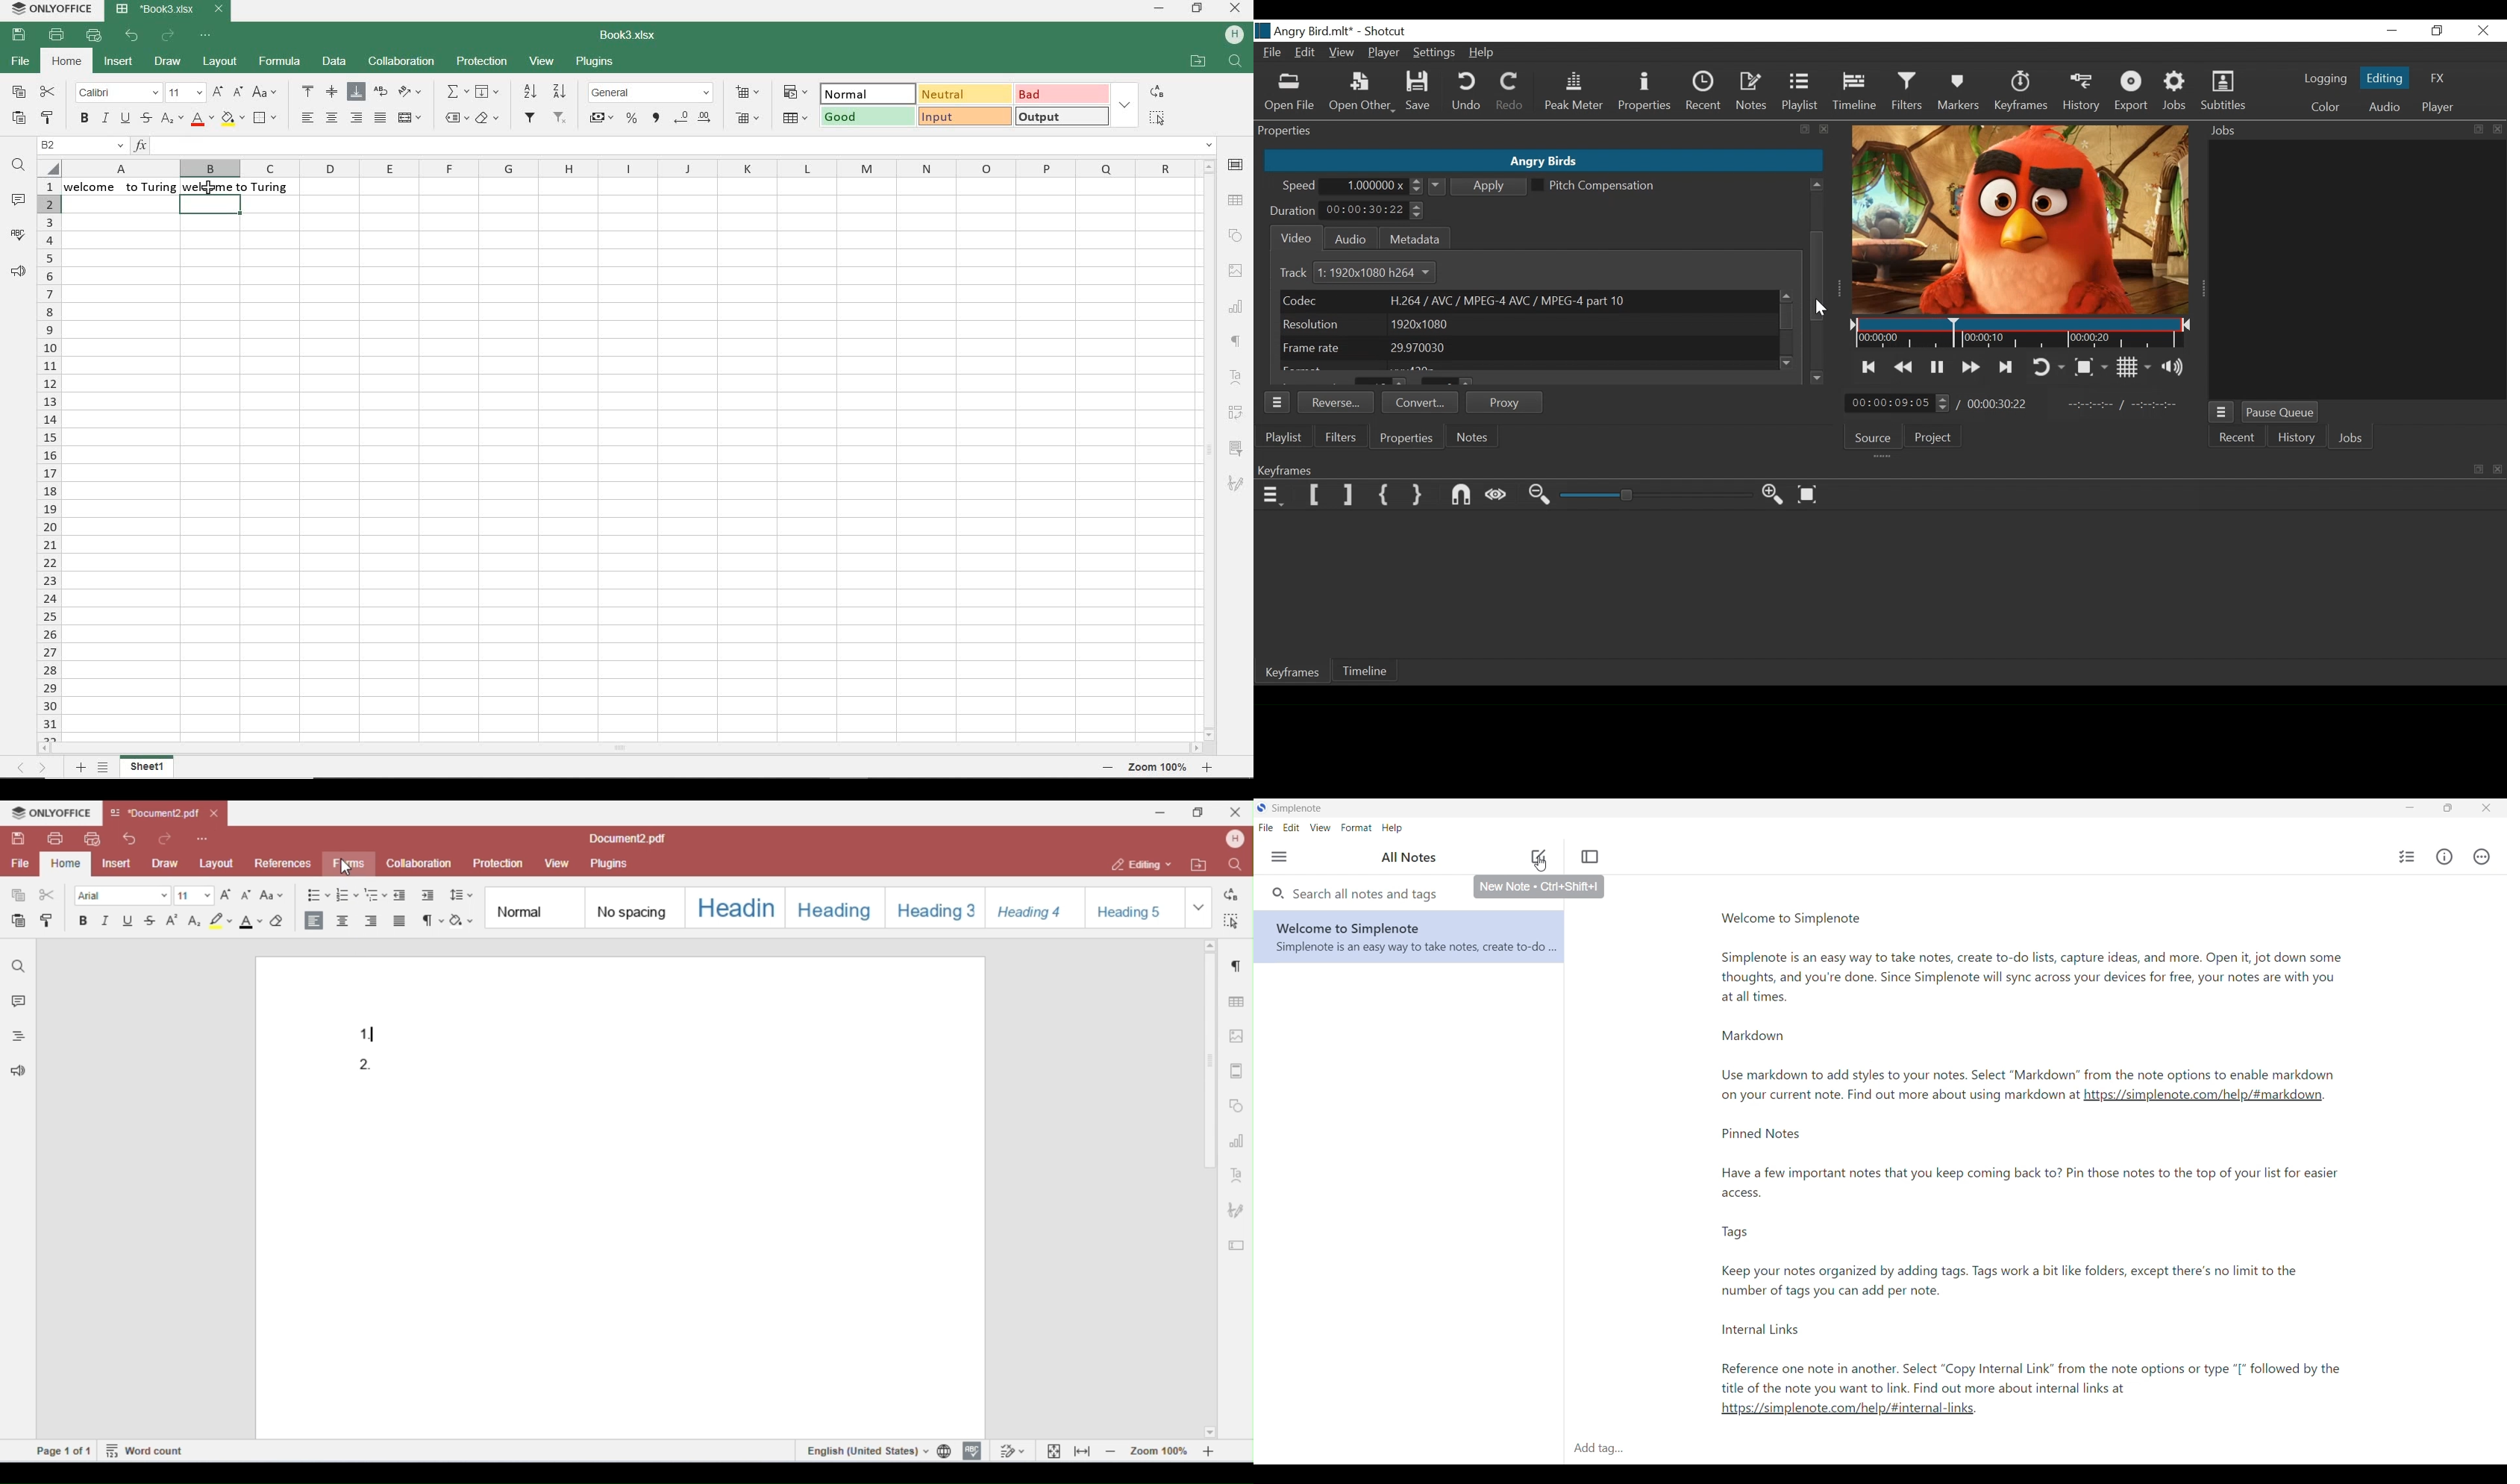 The height and width of the screenshot is (1484, 2520). Describe the element at coordinates (1278, 401) in the screenshot. I see `Properties Panel` at that location.